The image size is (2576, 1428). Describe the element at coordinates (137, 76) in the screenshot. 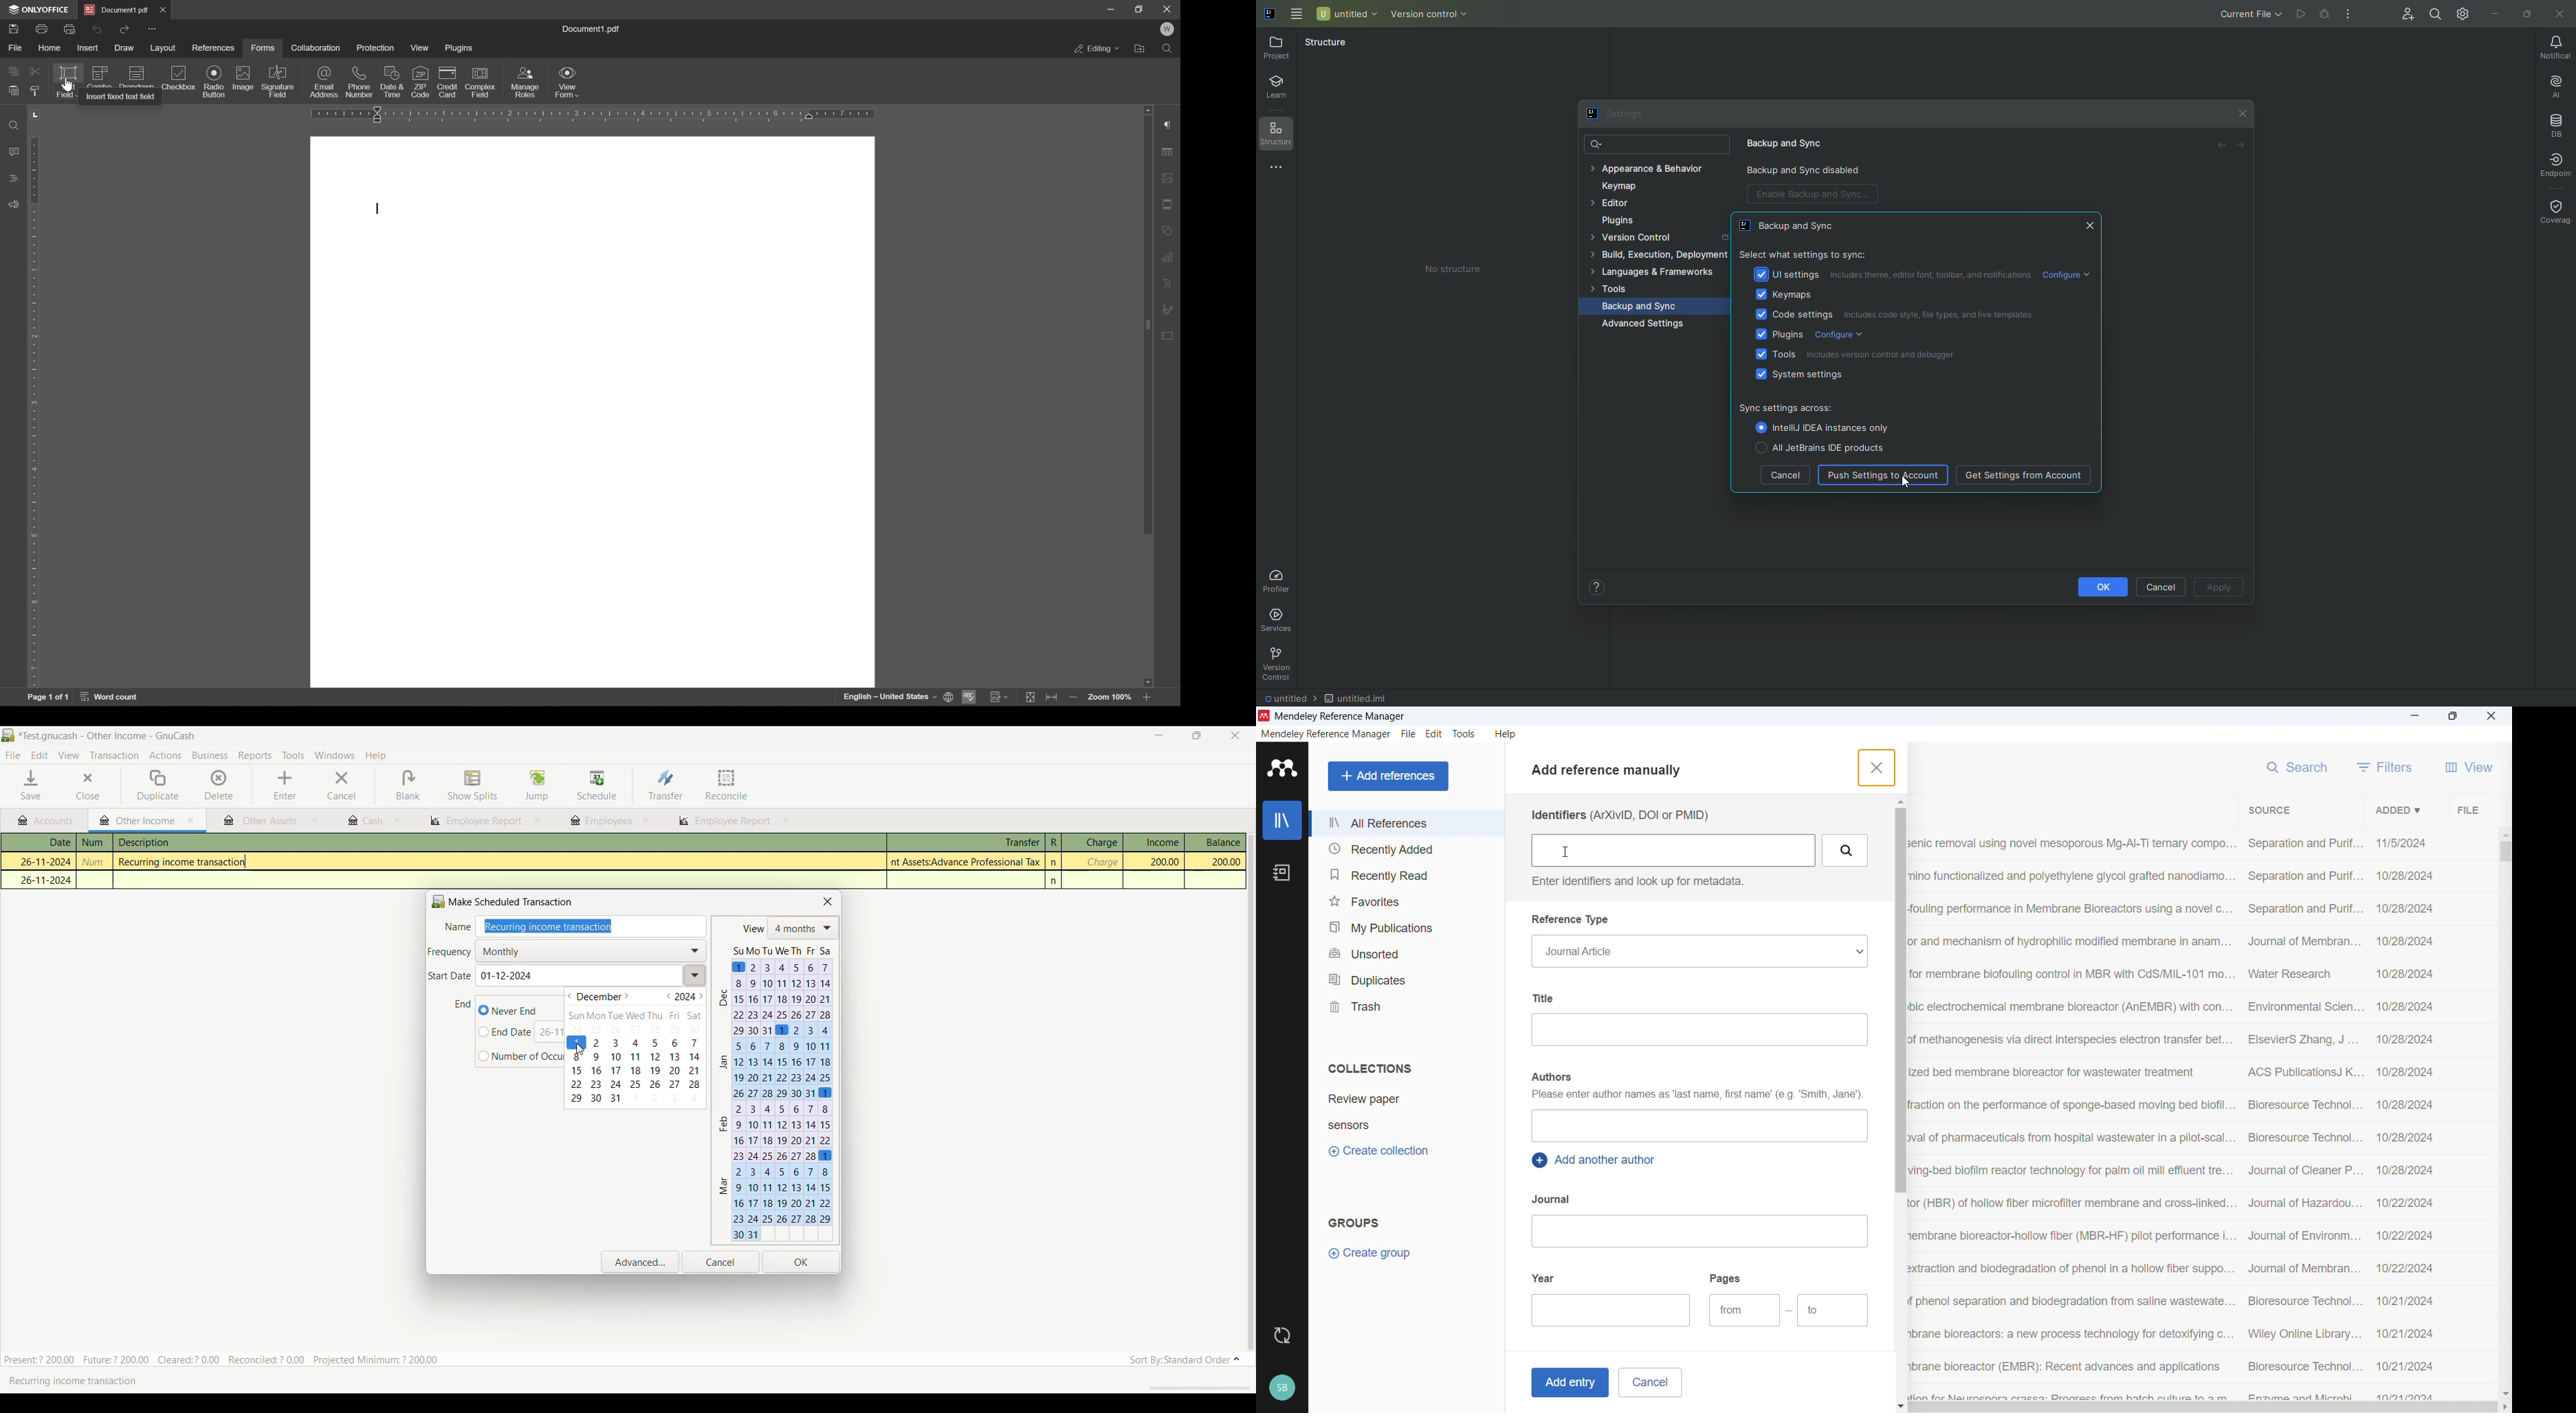

I see `dropdown` at that location.